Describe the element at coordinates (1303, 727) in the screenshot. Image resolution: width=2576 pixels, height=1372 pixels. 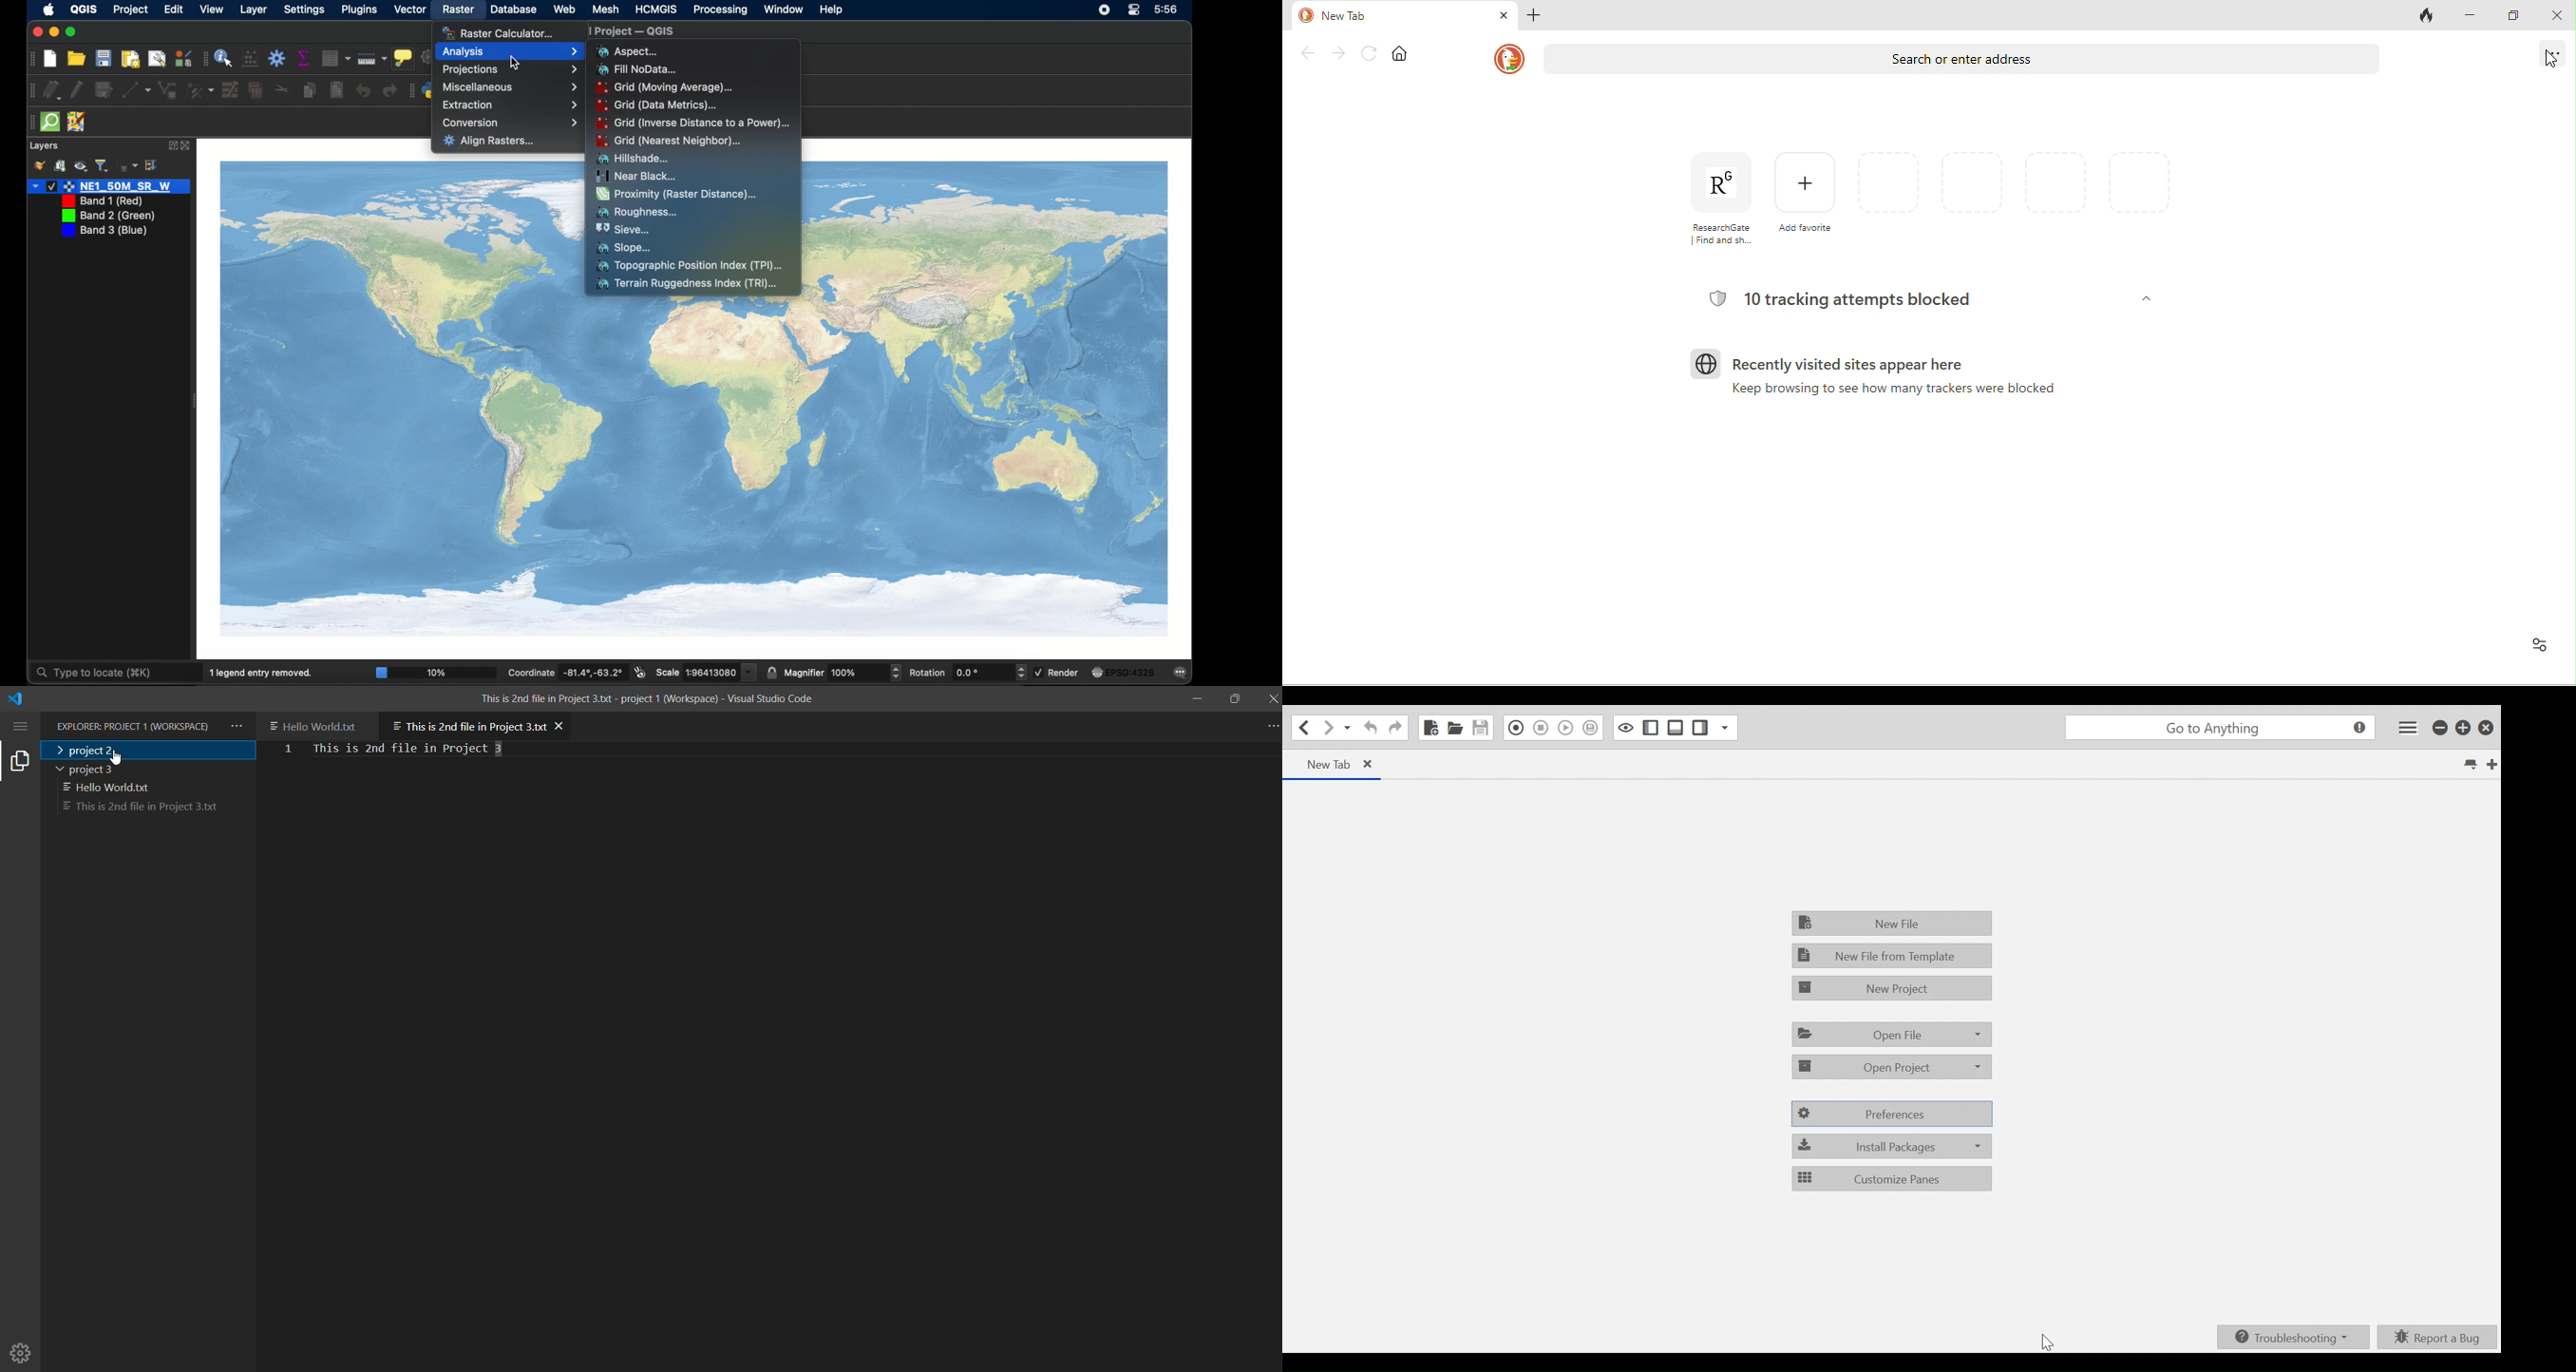
I see `Go back one location` at that location.